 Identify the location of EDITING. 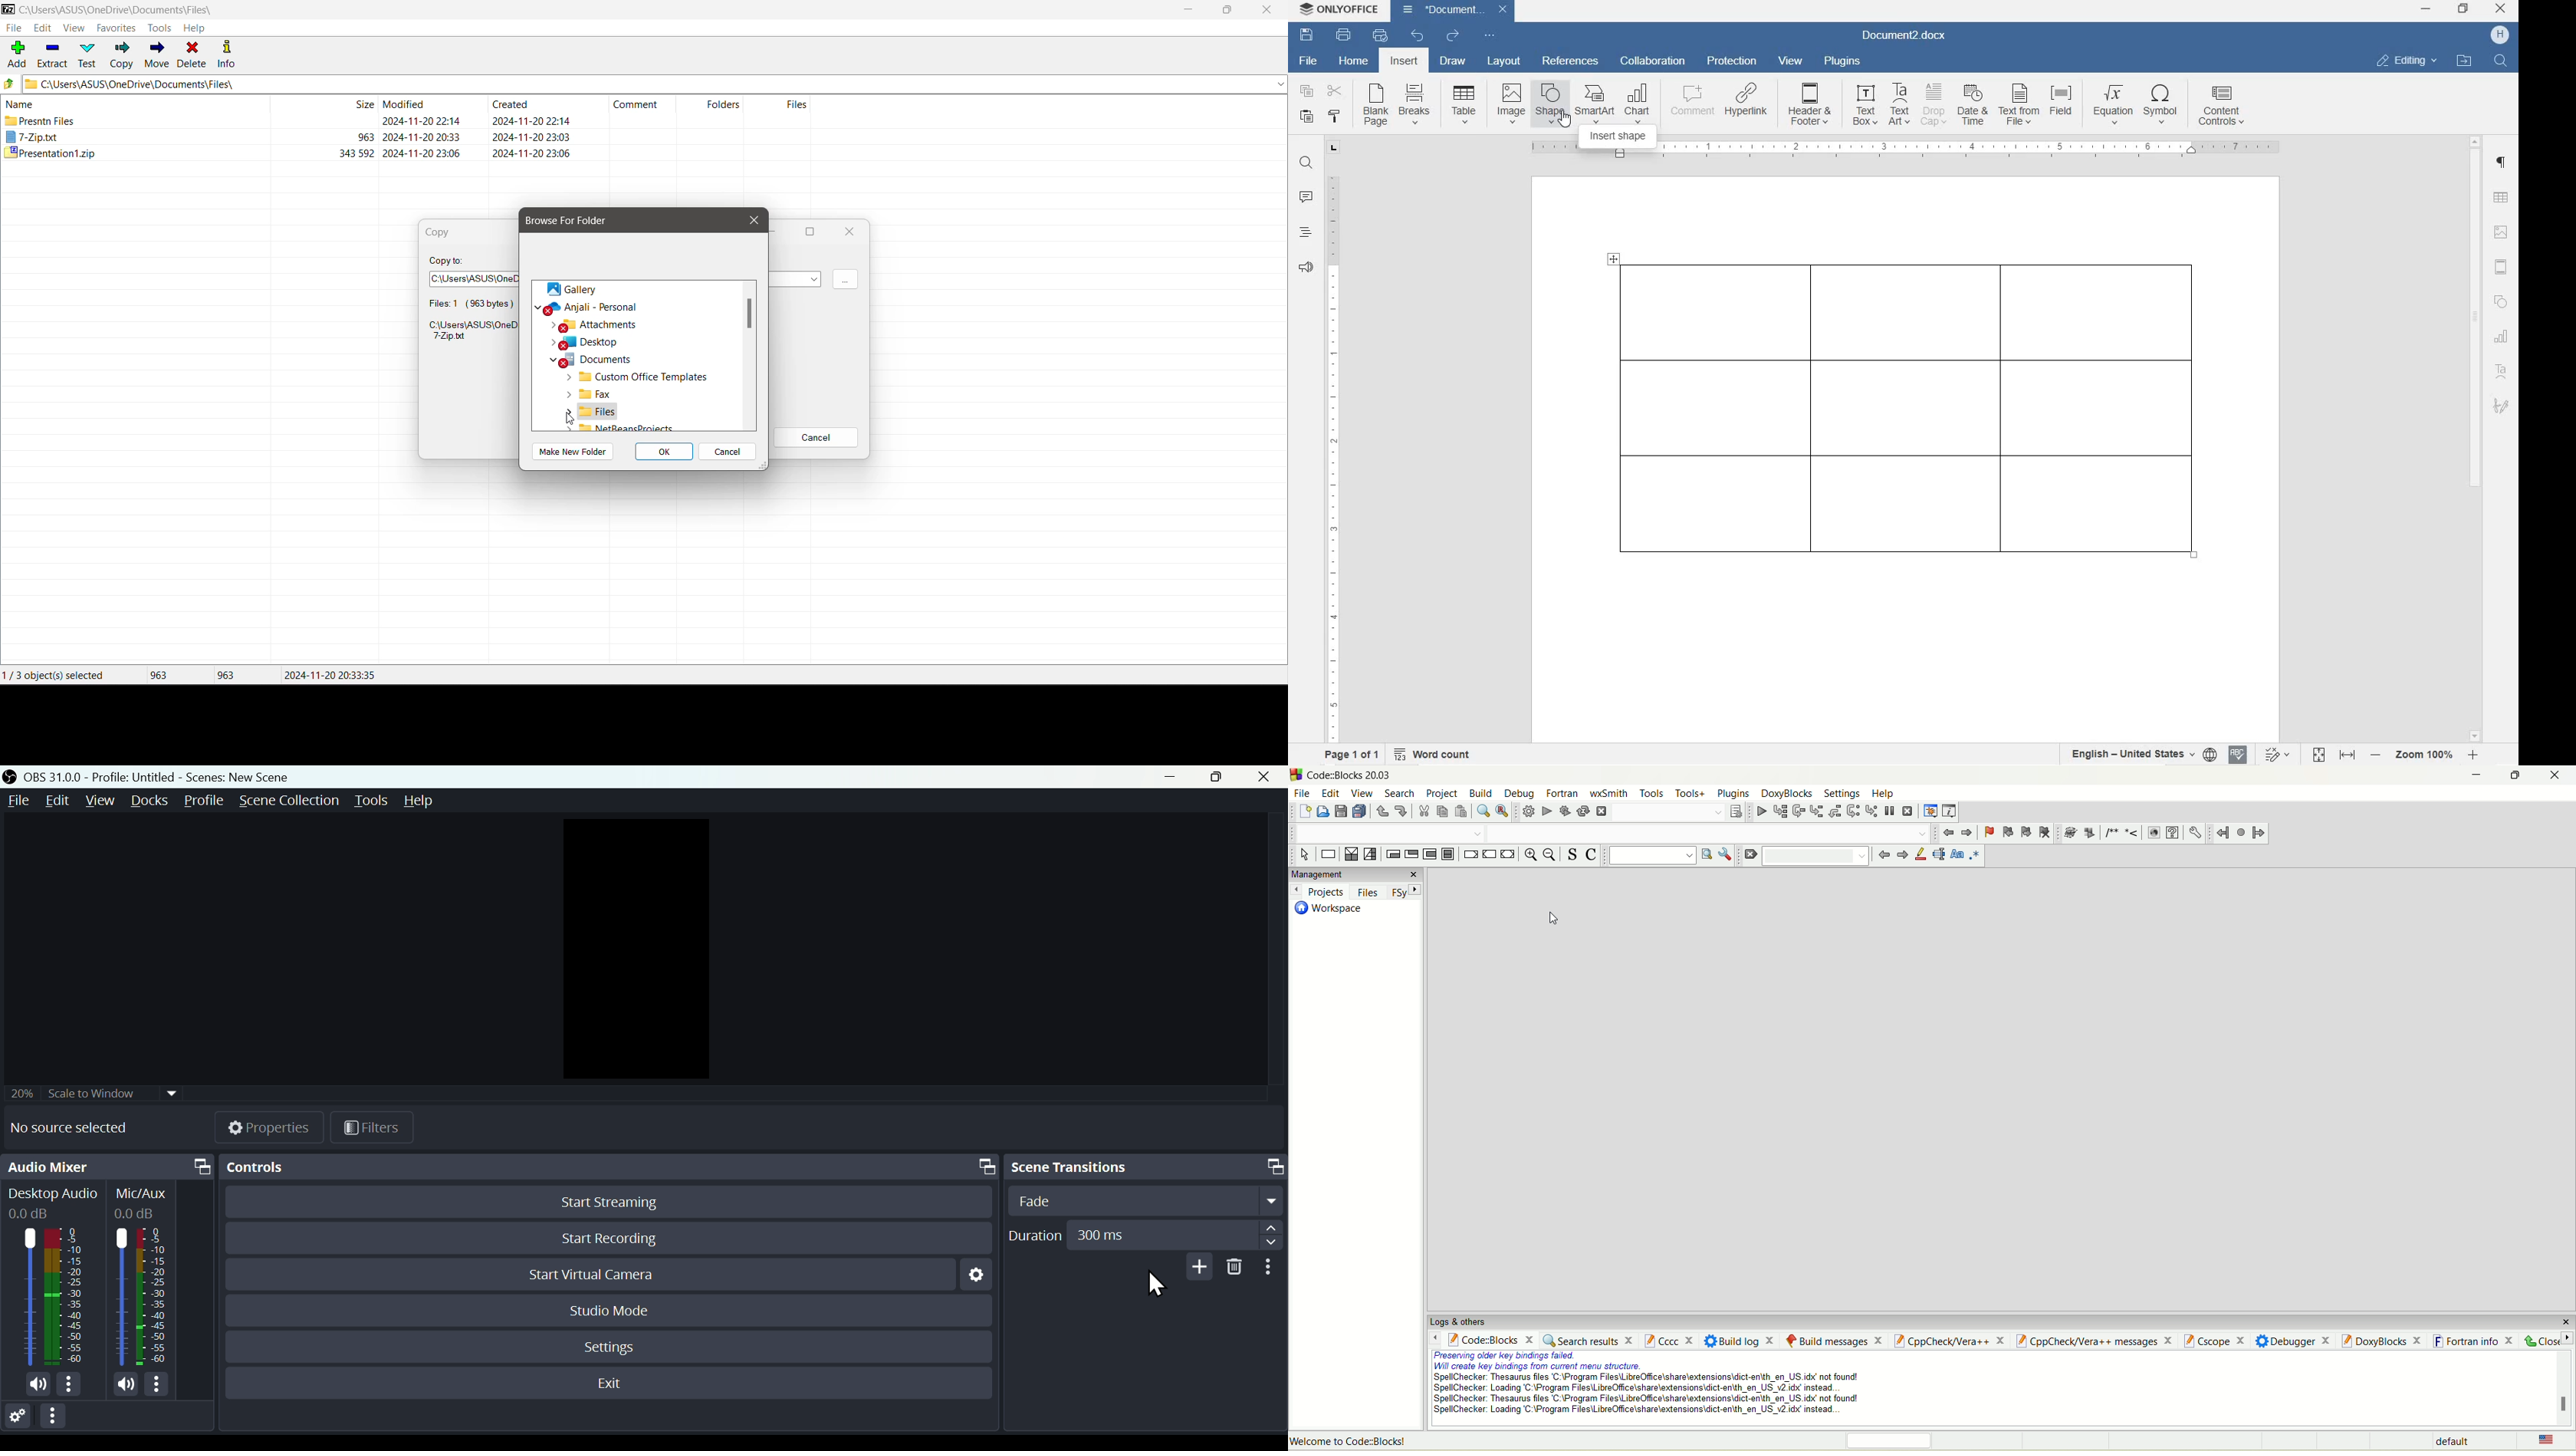
(2408, 60).